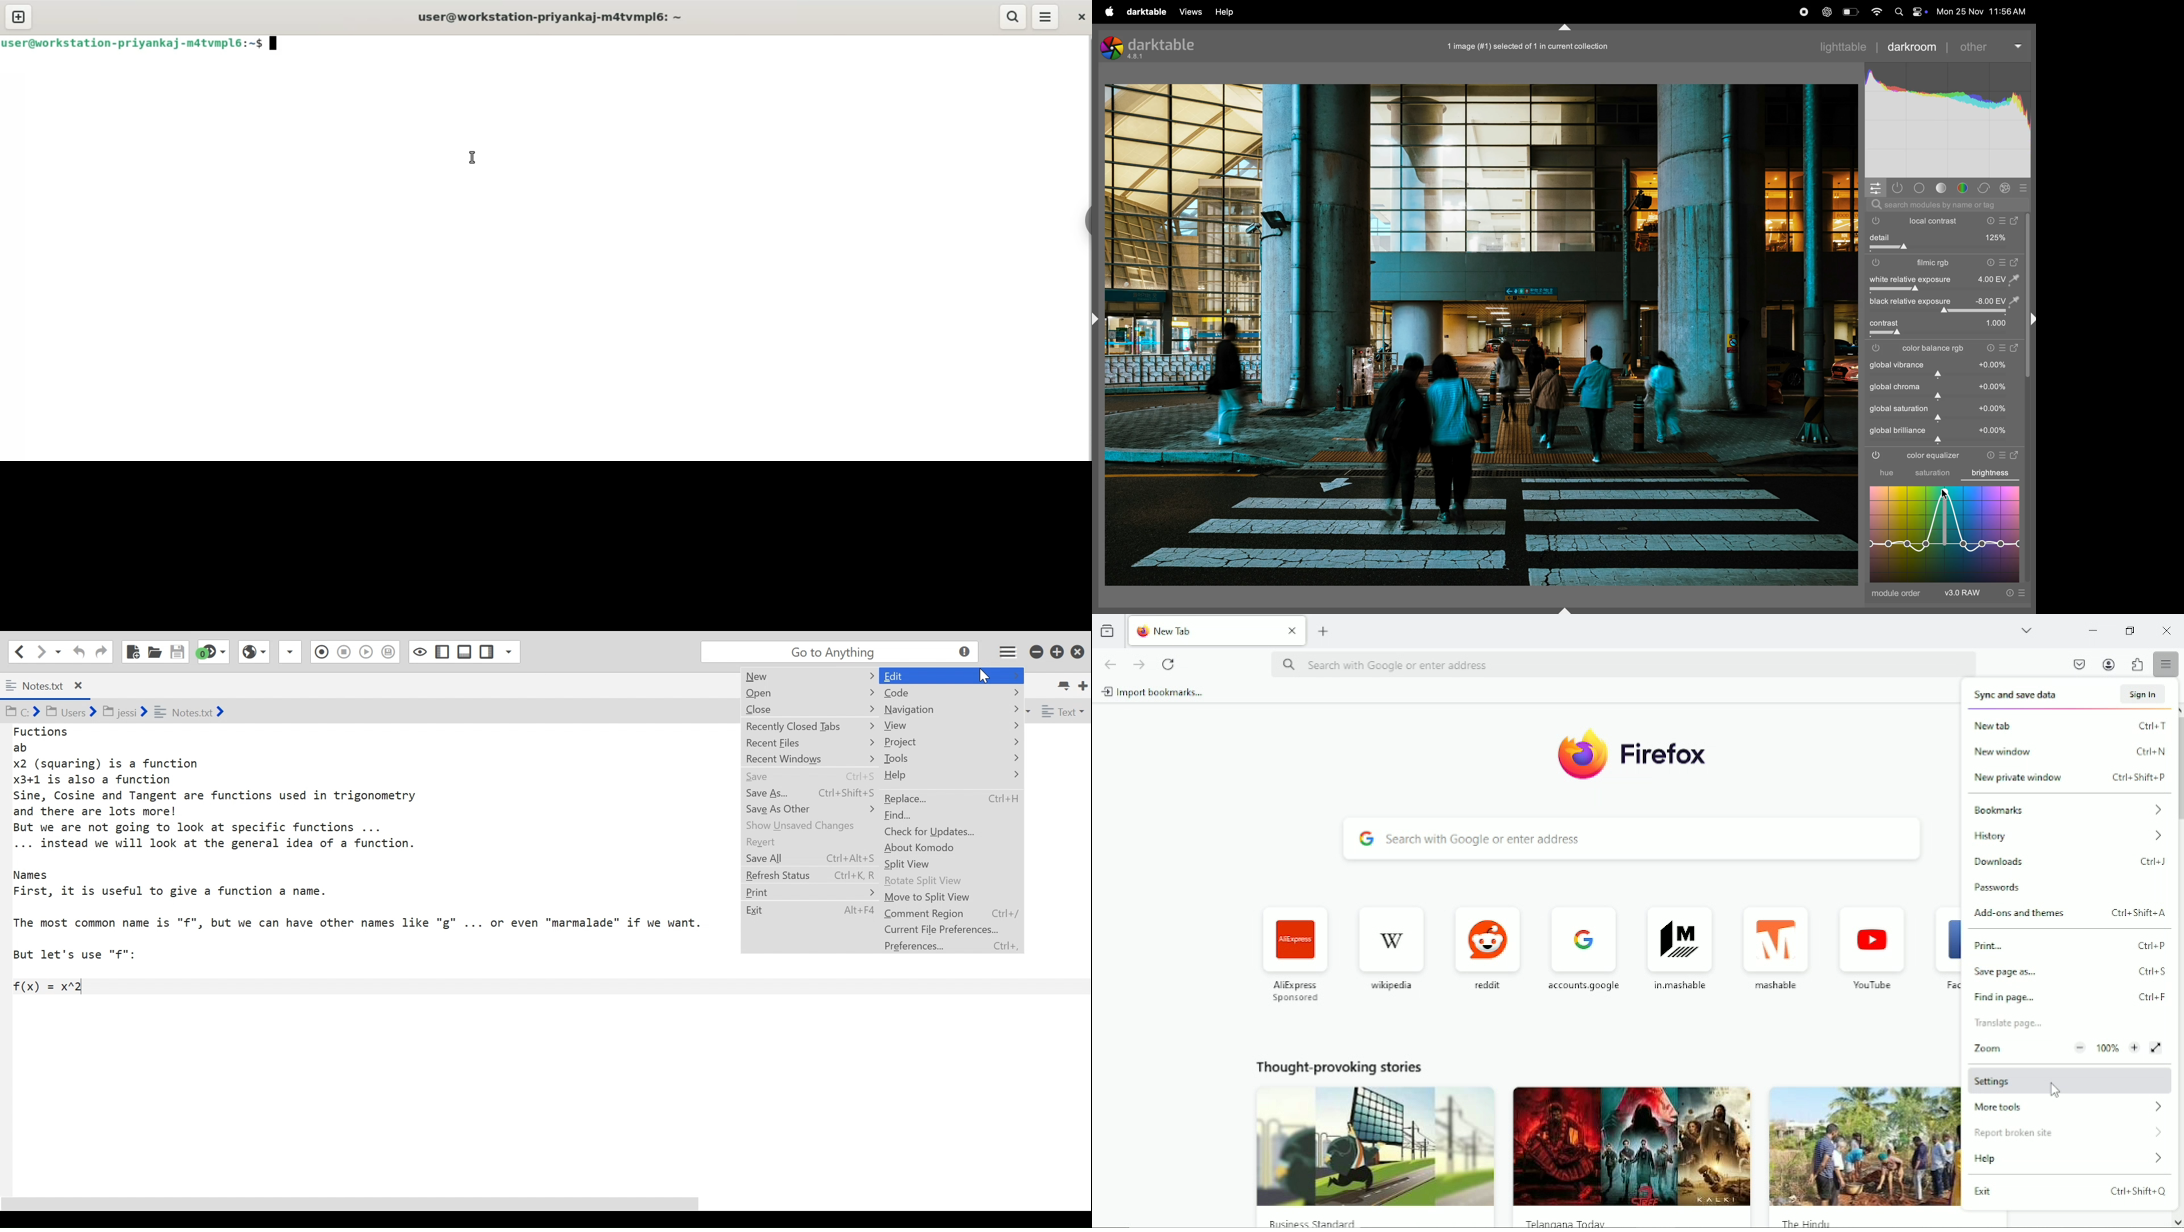 Image resolution: width=2184 pixels, height=1232 pixels. What do you see at coordinates (1805, 11) in the screenshot?
I see `record` at bounding box center [1805, 11].